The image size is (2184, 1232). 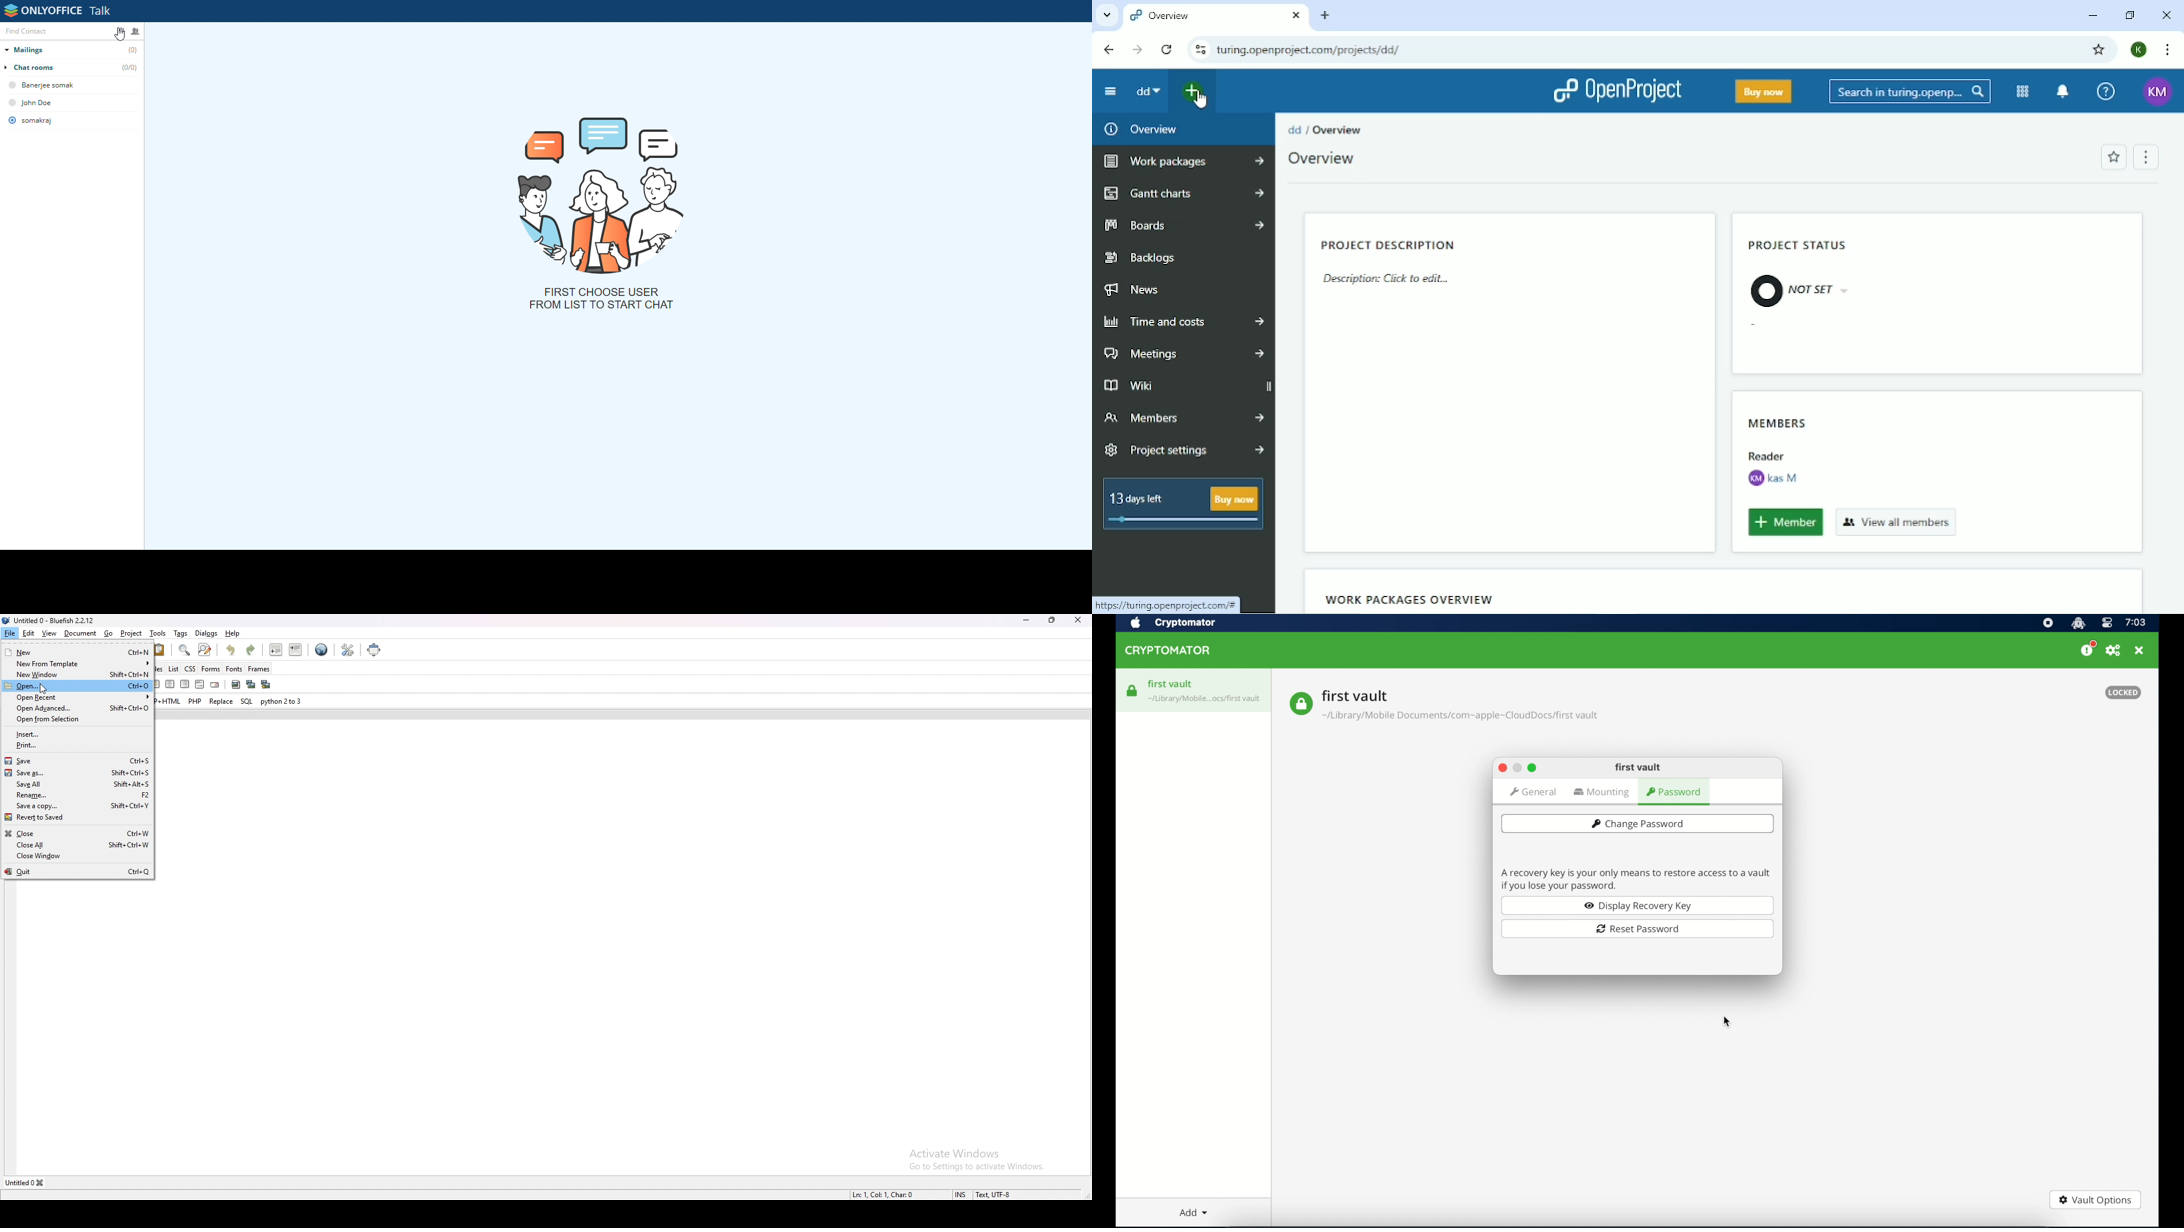 I want to click on print, so click(x=42, y=746).